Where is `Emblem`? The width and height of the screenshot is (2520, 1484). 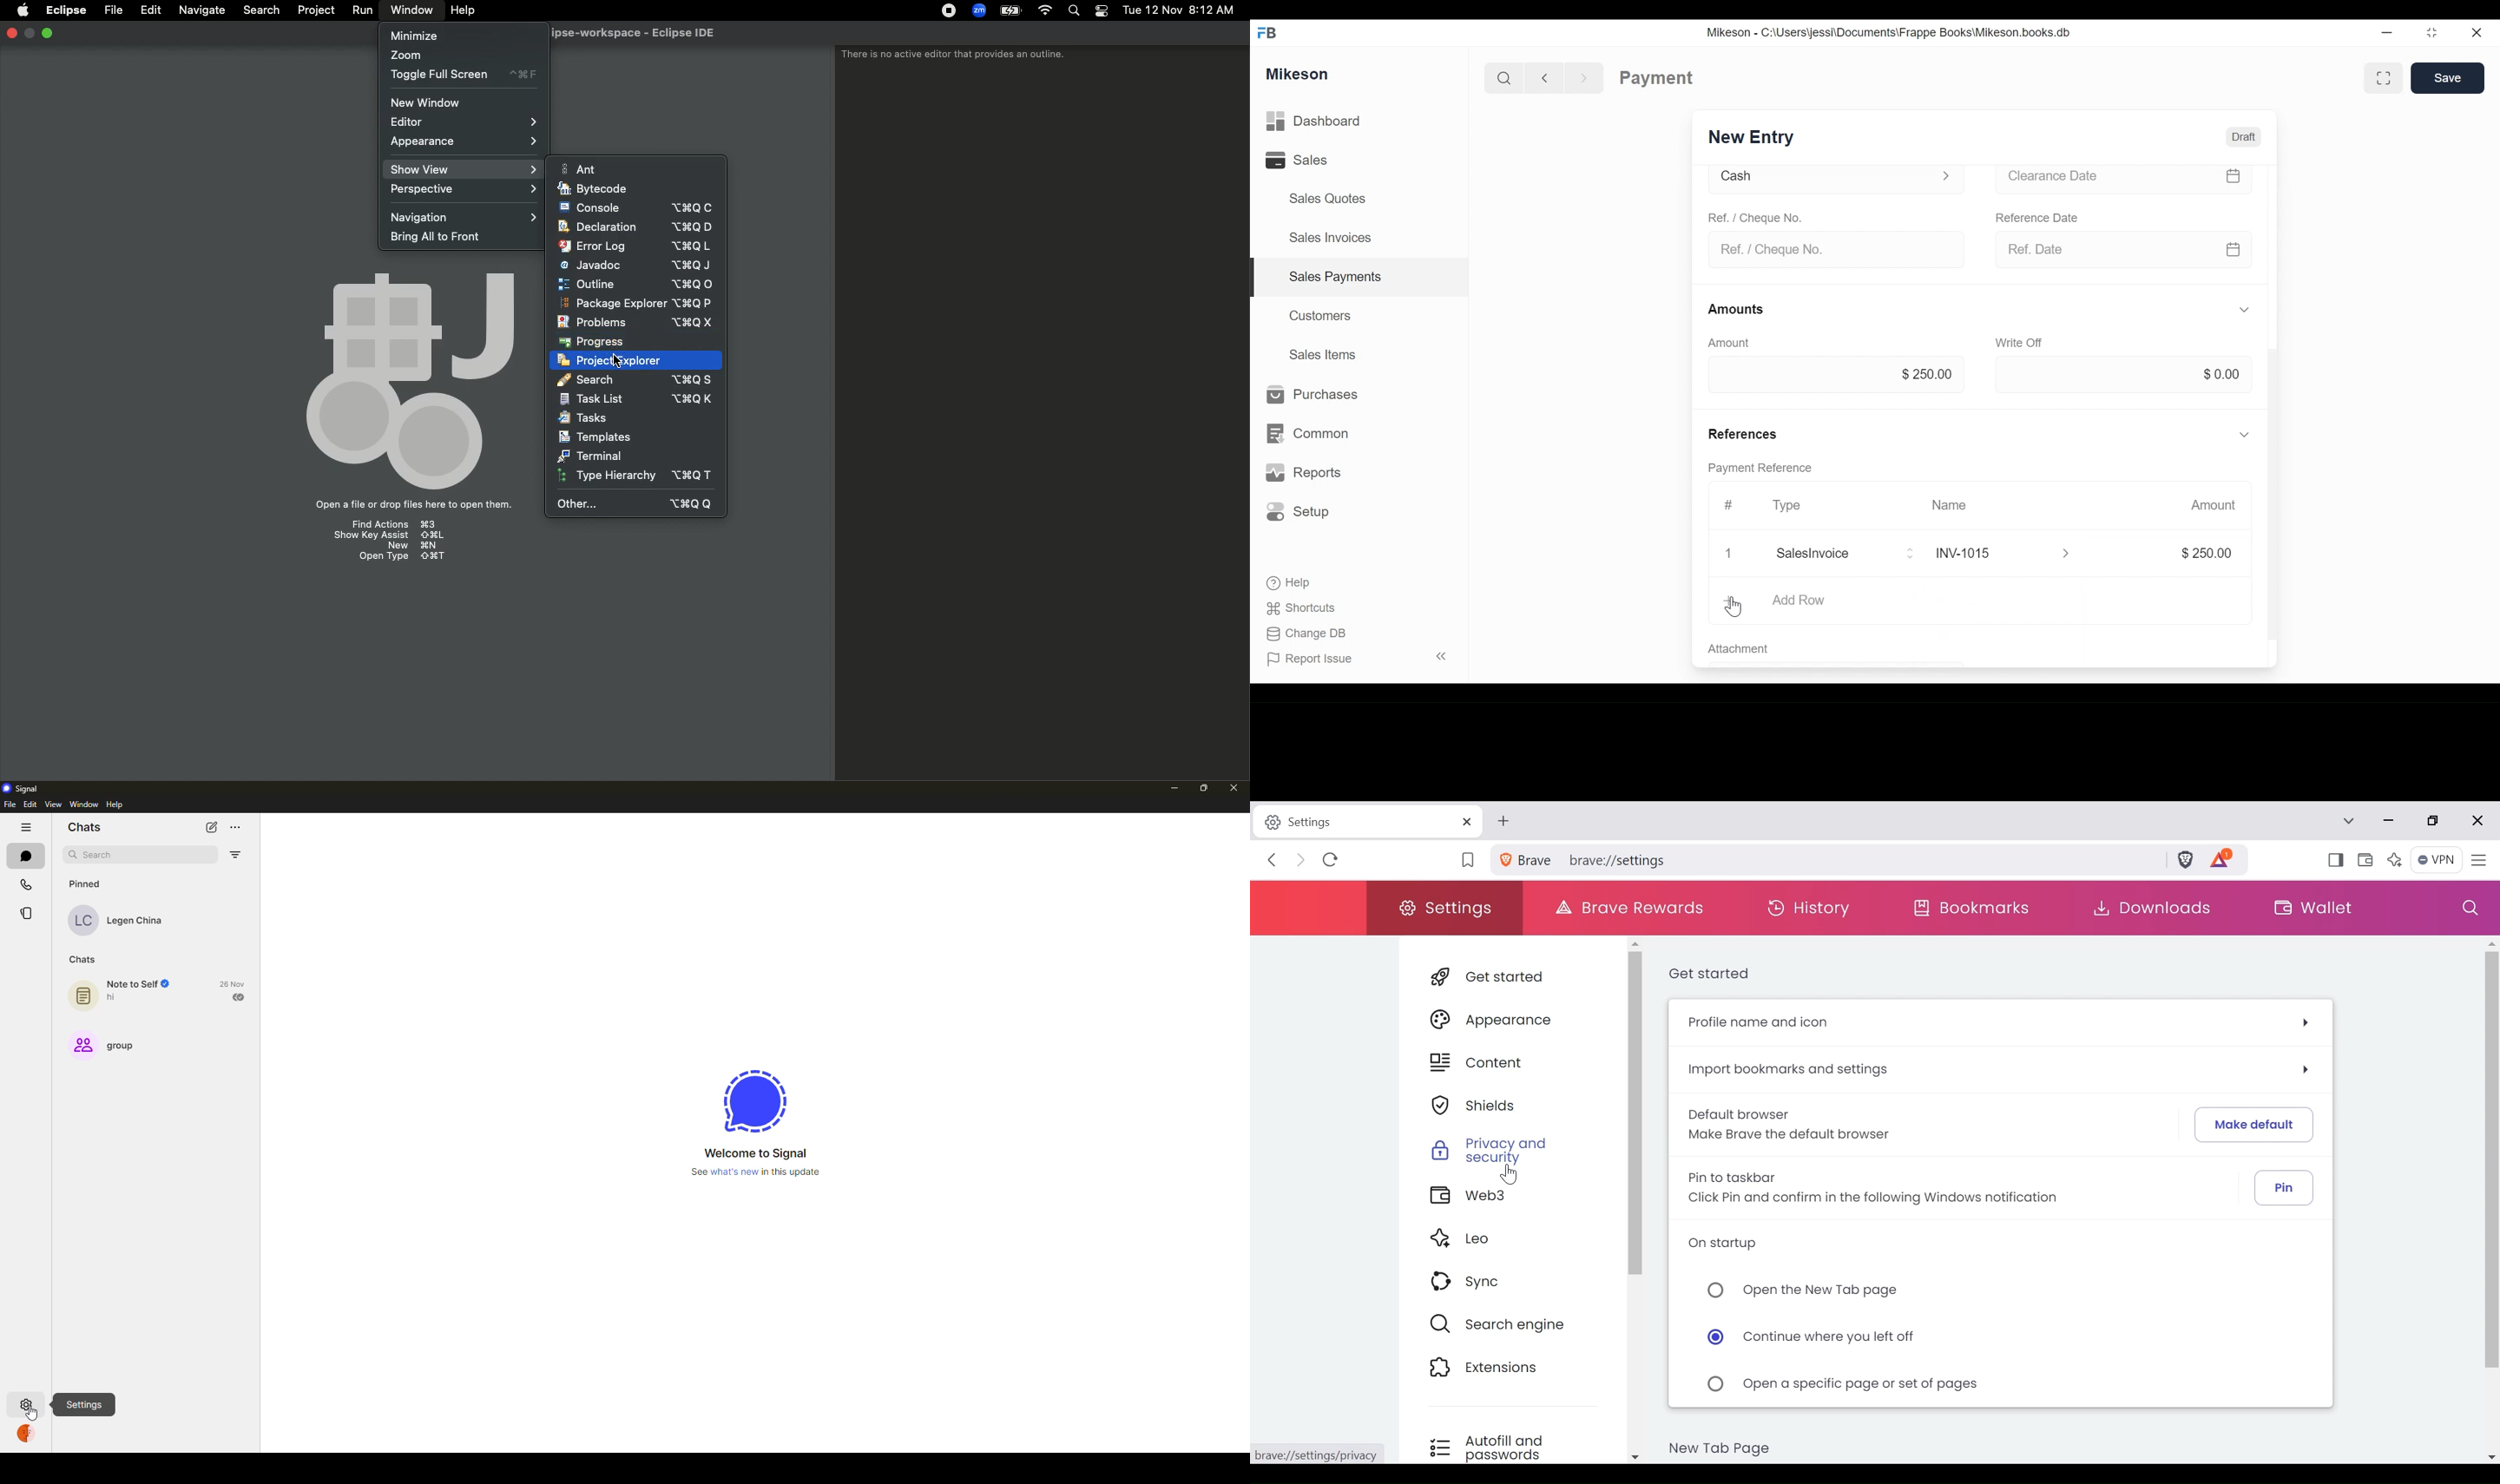
Emblem is located at coordinates (410, 375).